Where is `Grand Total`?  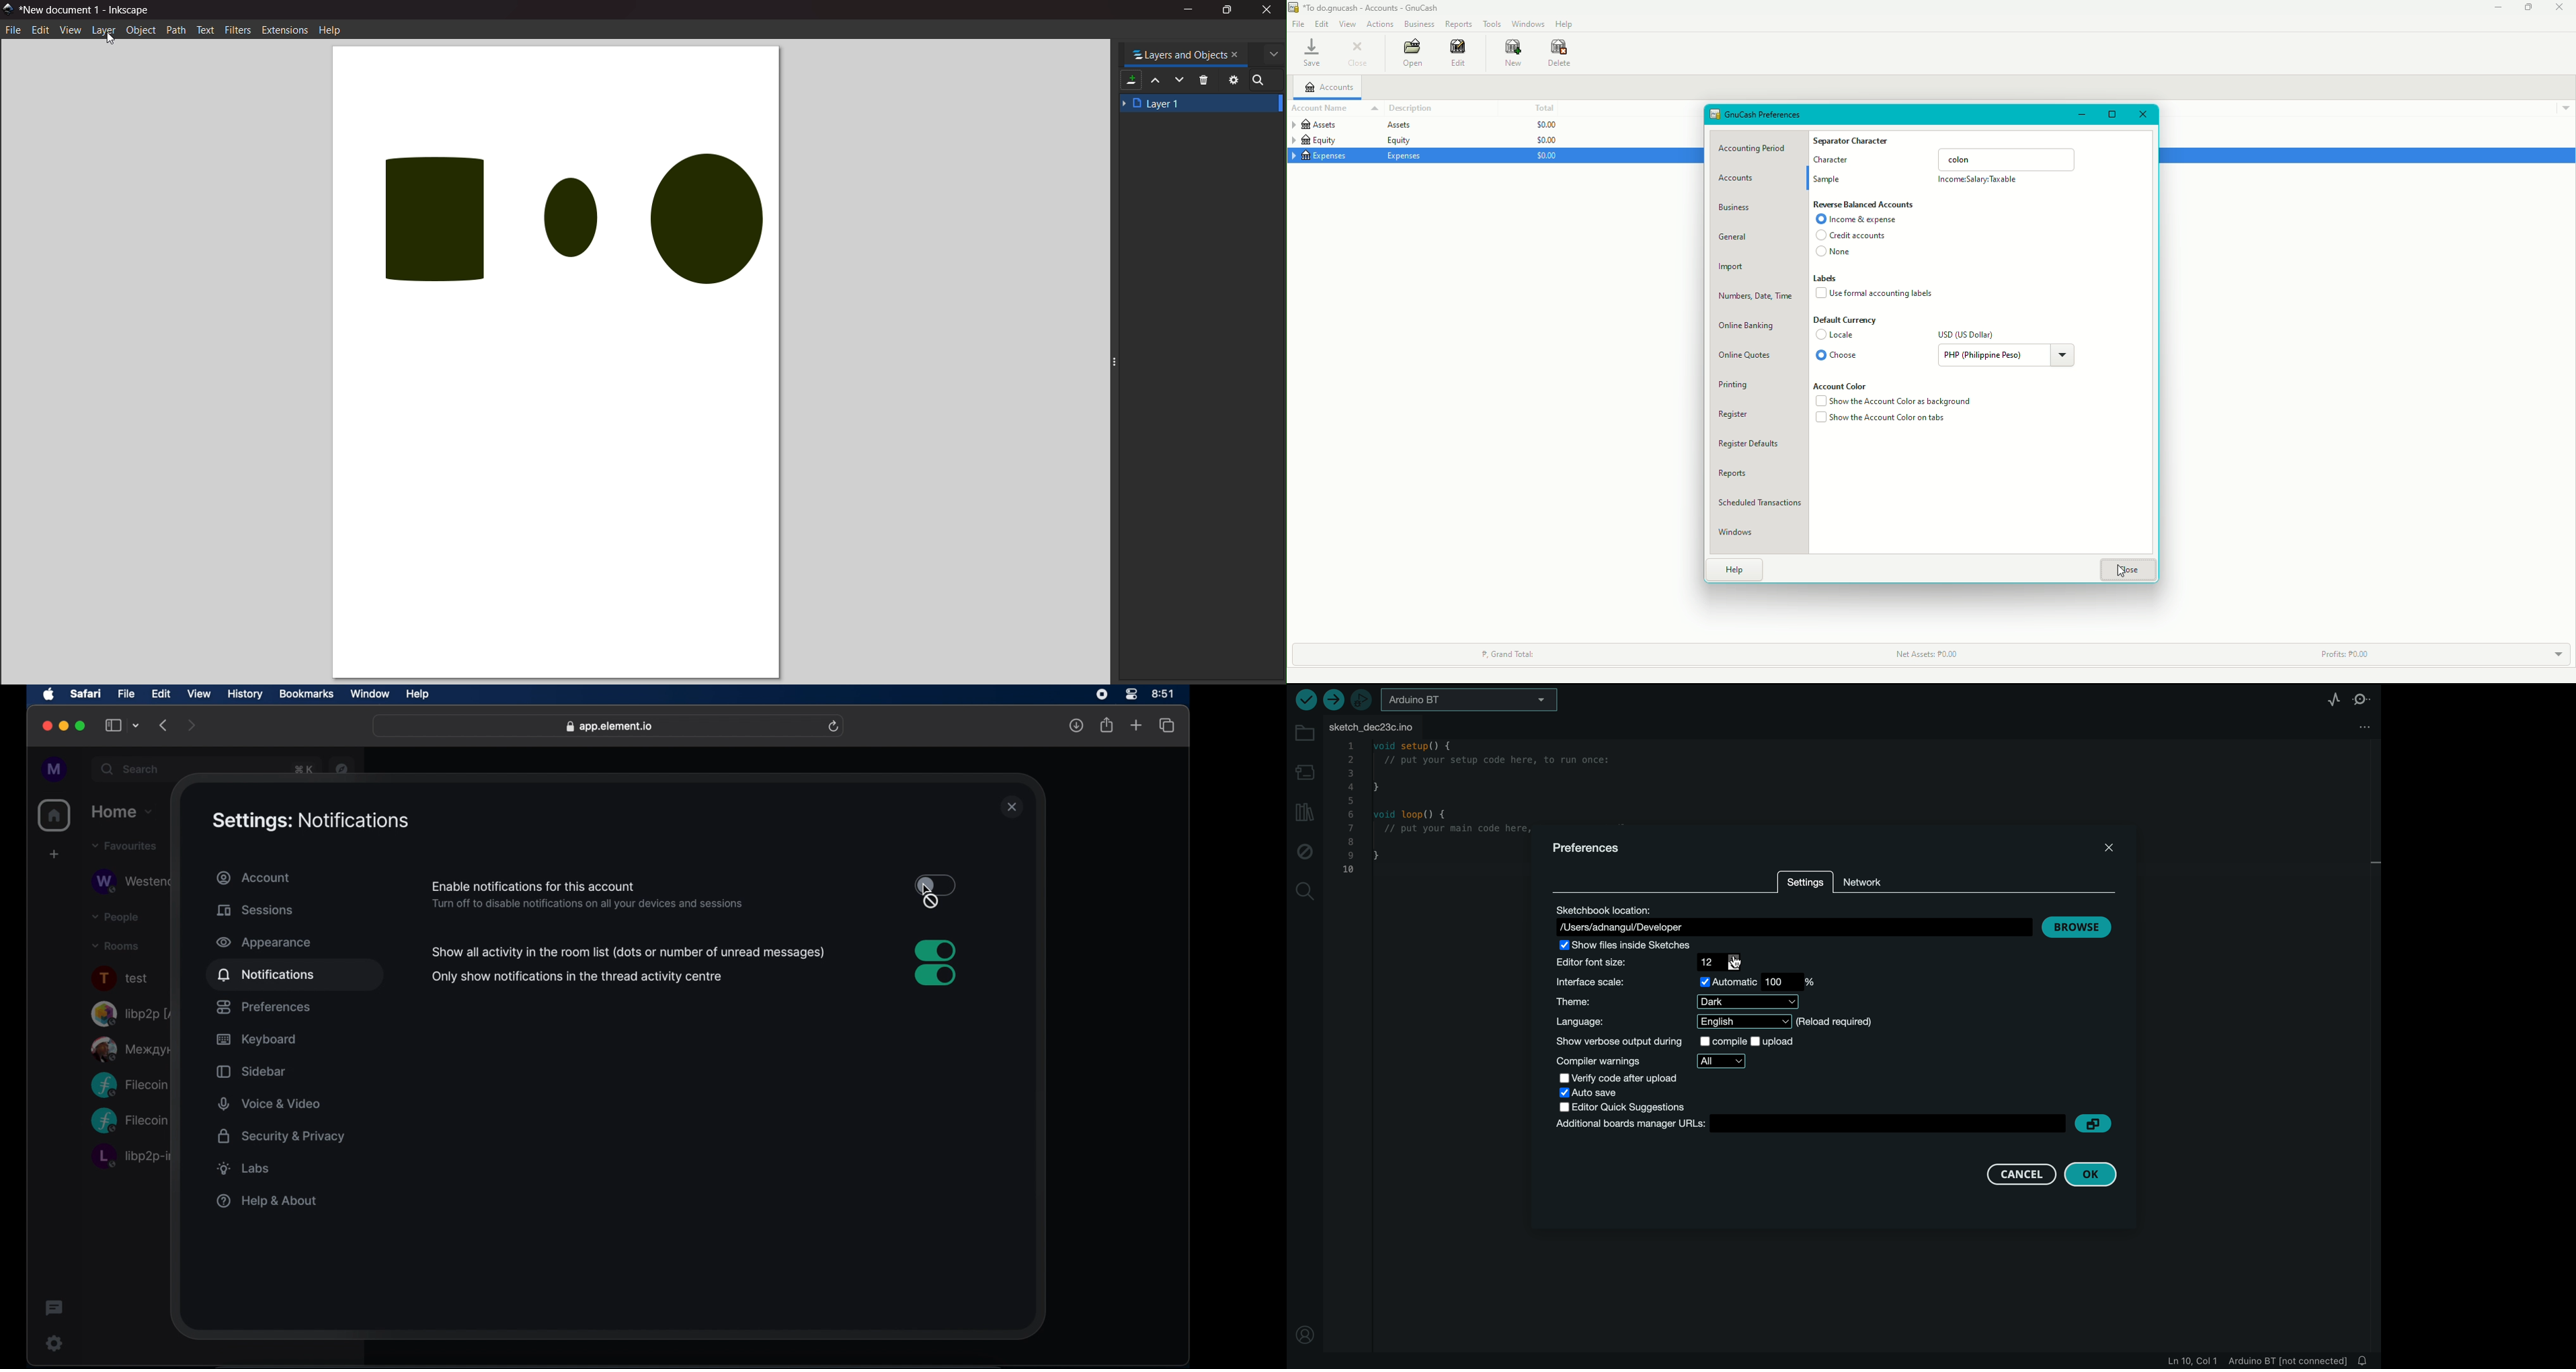 Grand Total is located at coordinates (1508, 654).